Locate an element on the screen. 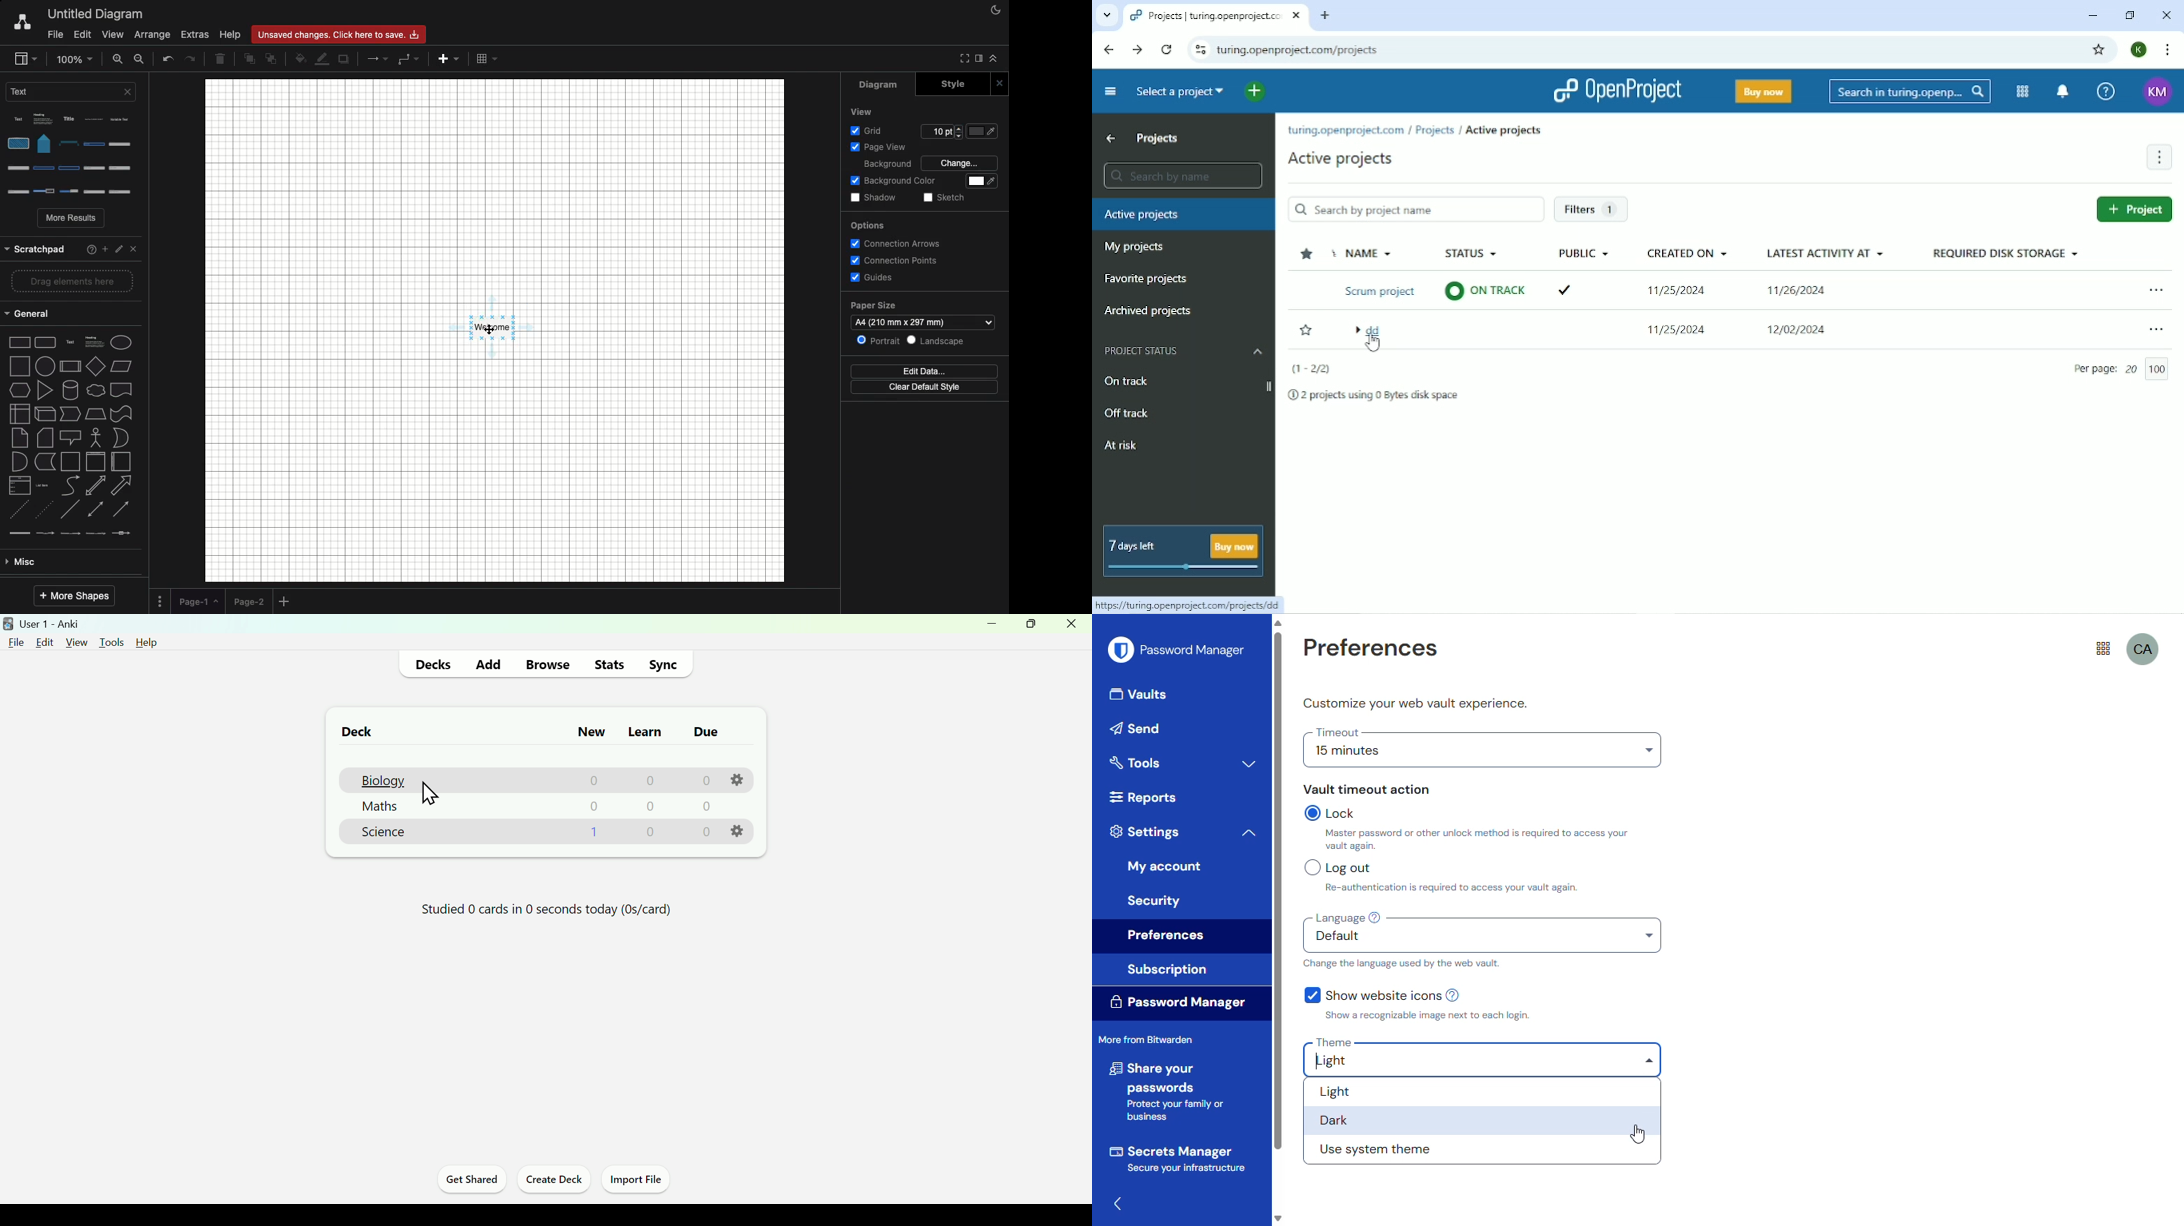 The image size is (2184, 1232). Import File is located at coordinates (635, 1181).